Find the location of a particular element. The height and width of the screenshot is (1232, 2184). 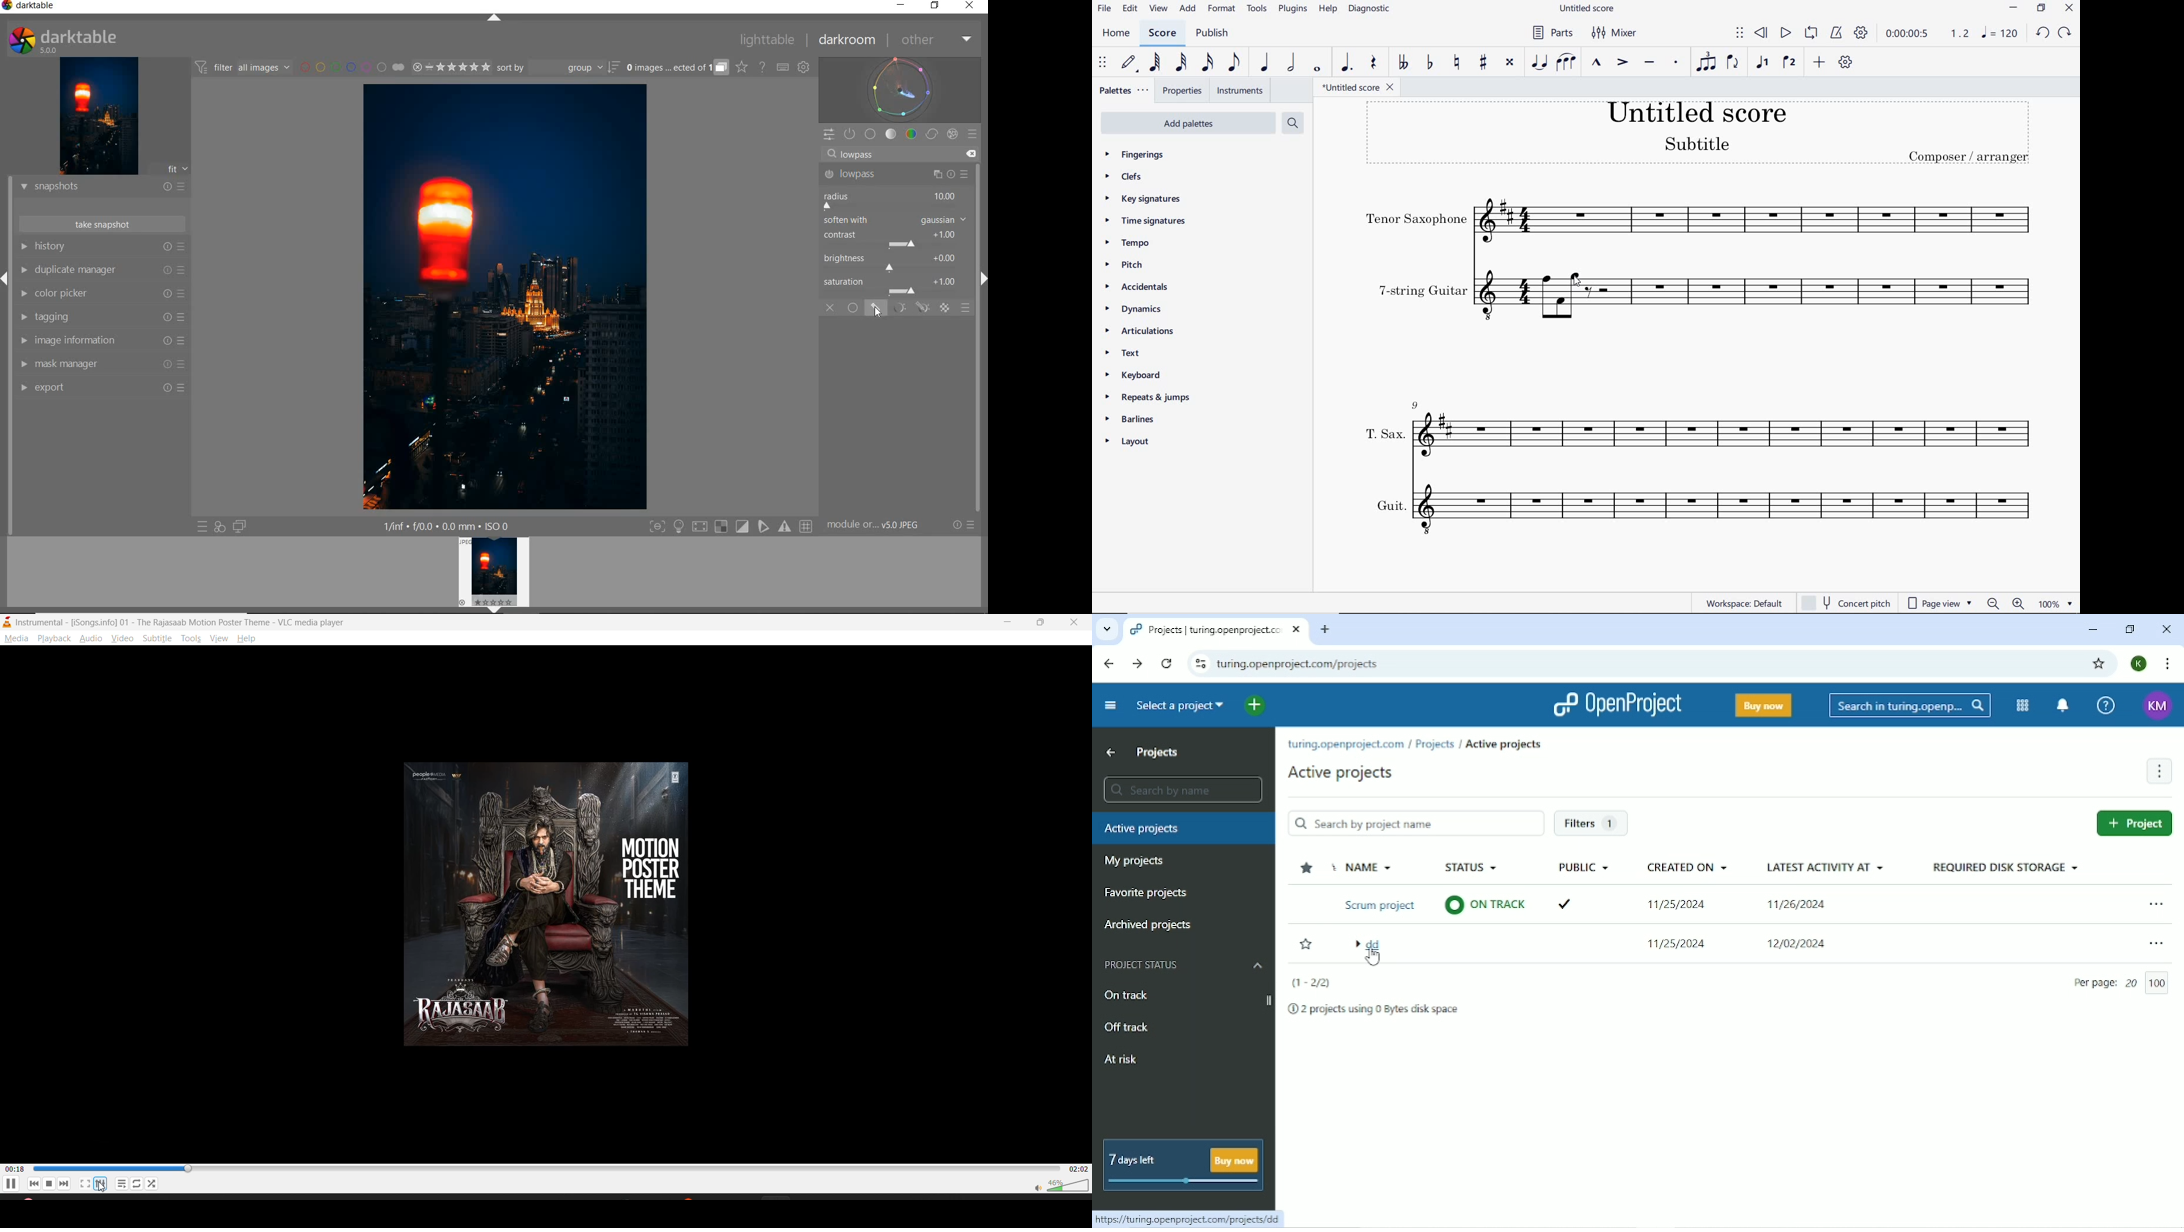

MIXER is located at coordinates (1613, 32).